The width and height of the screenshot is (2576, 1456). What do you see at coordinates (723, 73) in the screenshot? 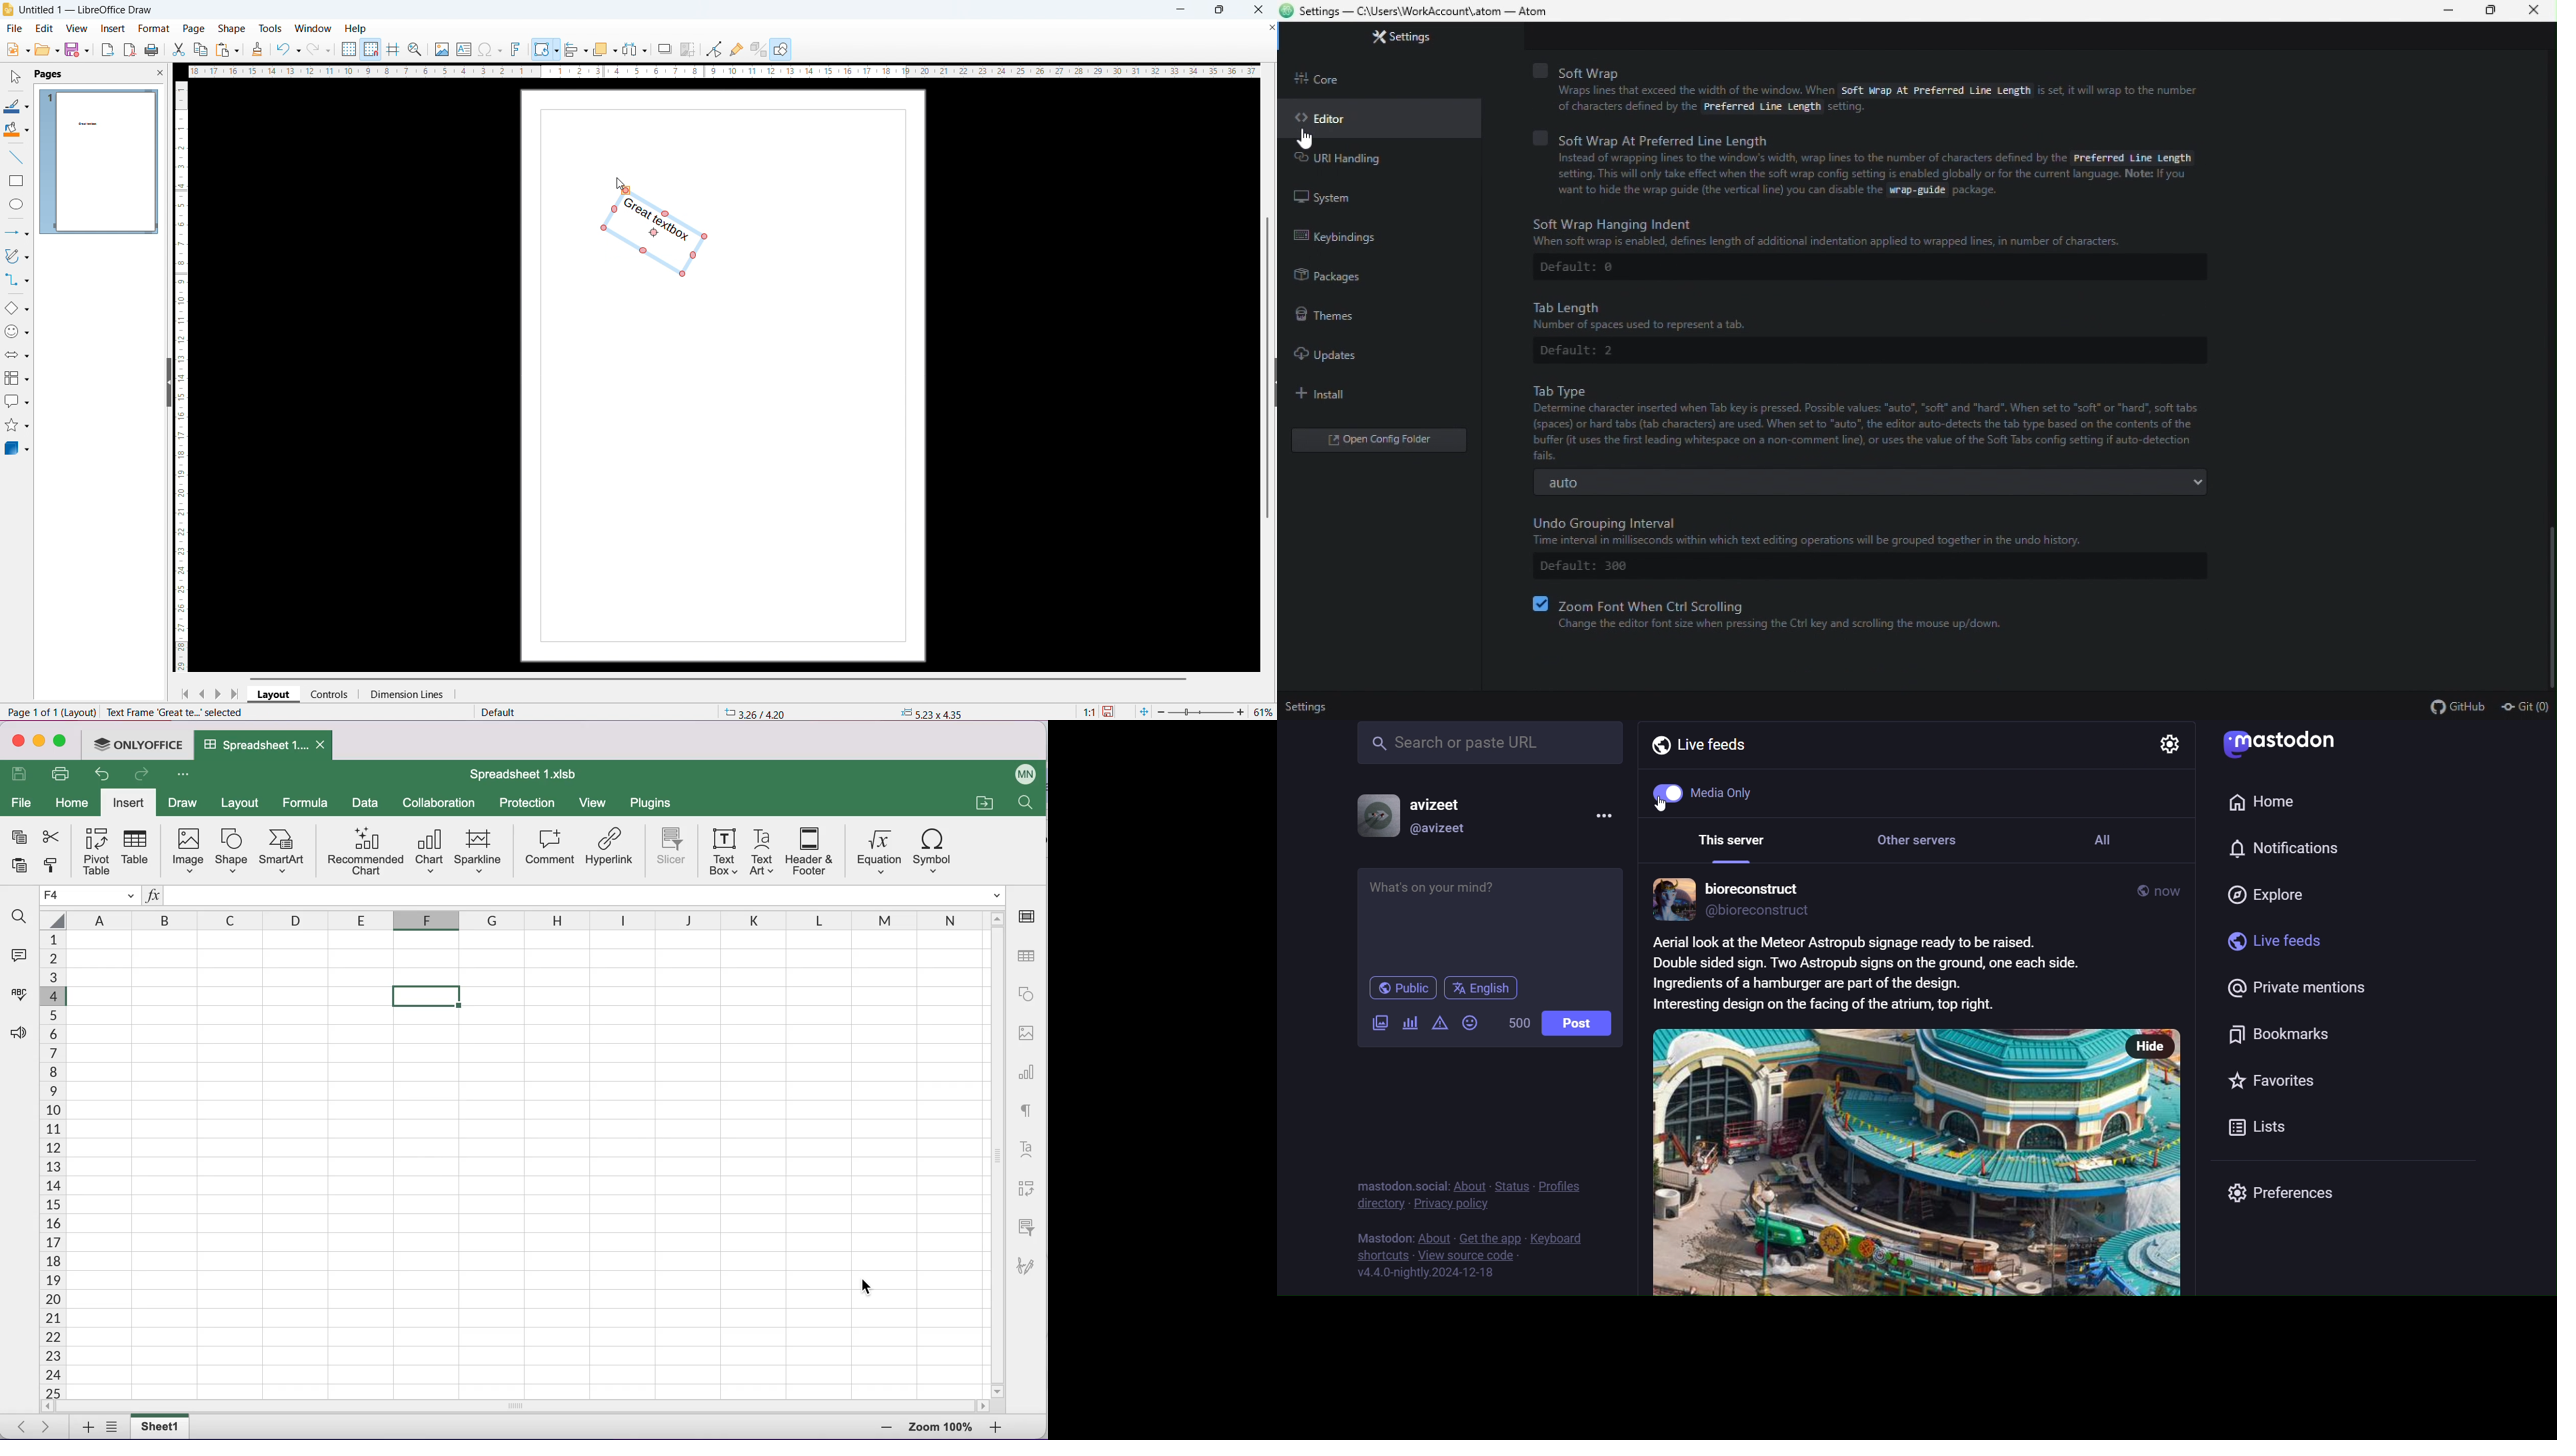
I see `horizontal ruler` at bounding box center [723, 73].